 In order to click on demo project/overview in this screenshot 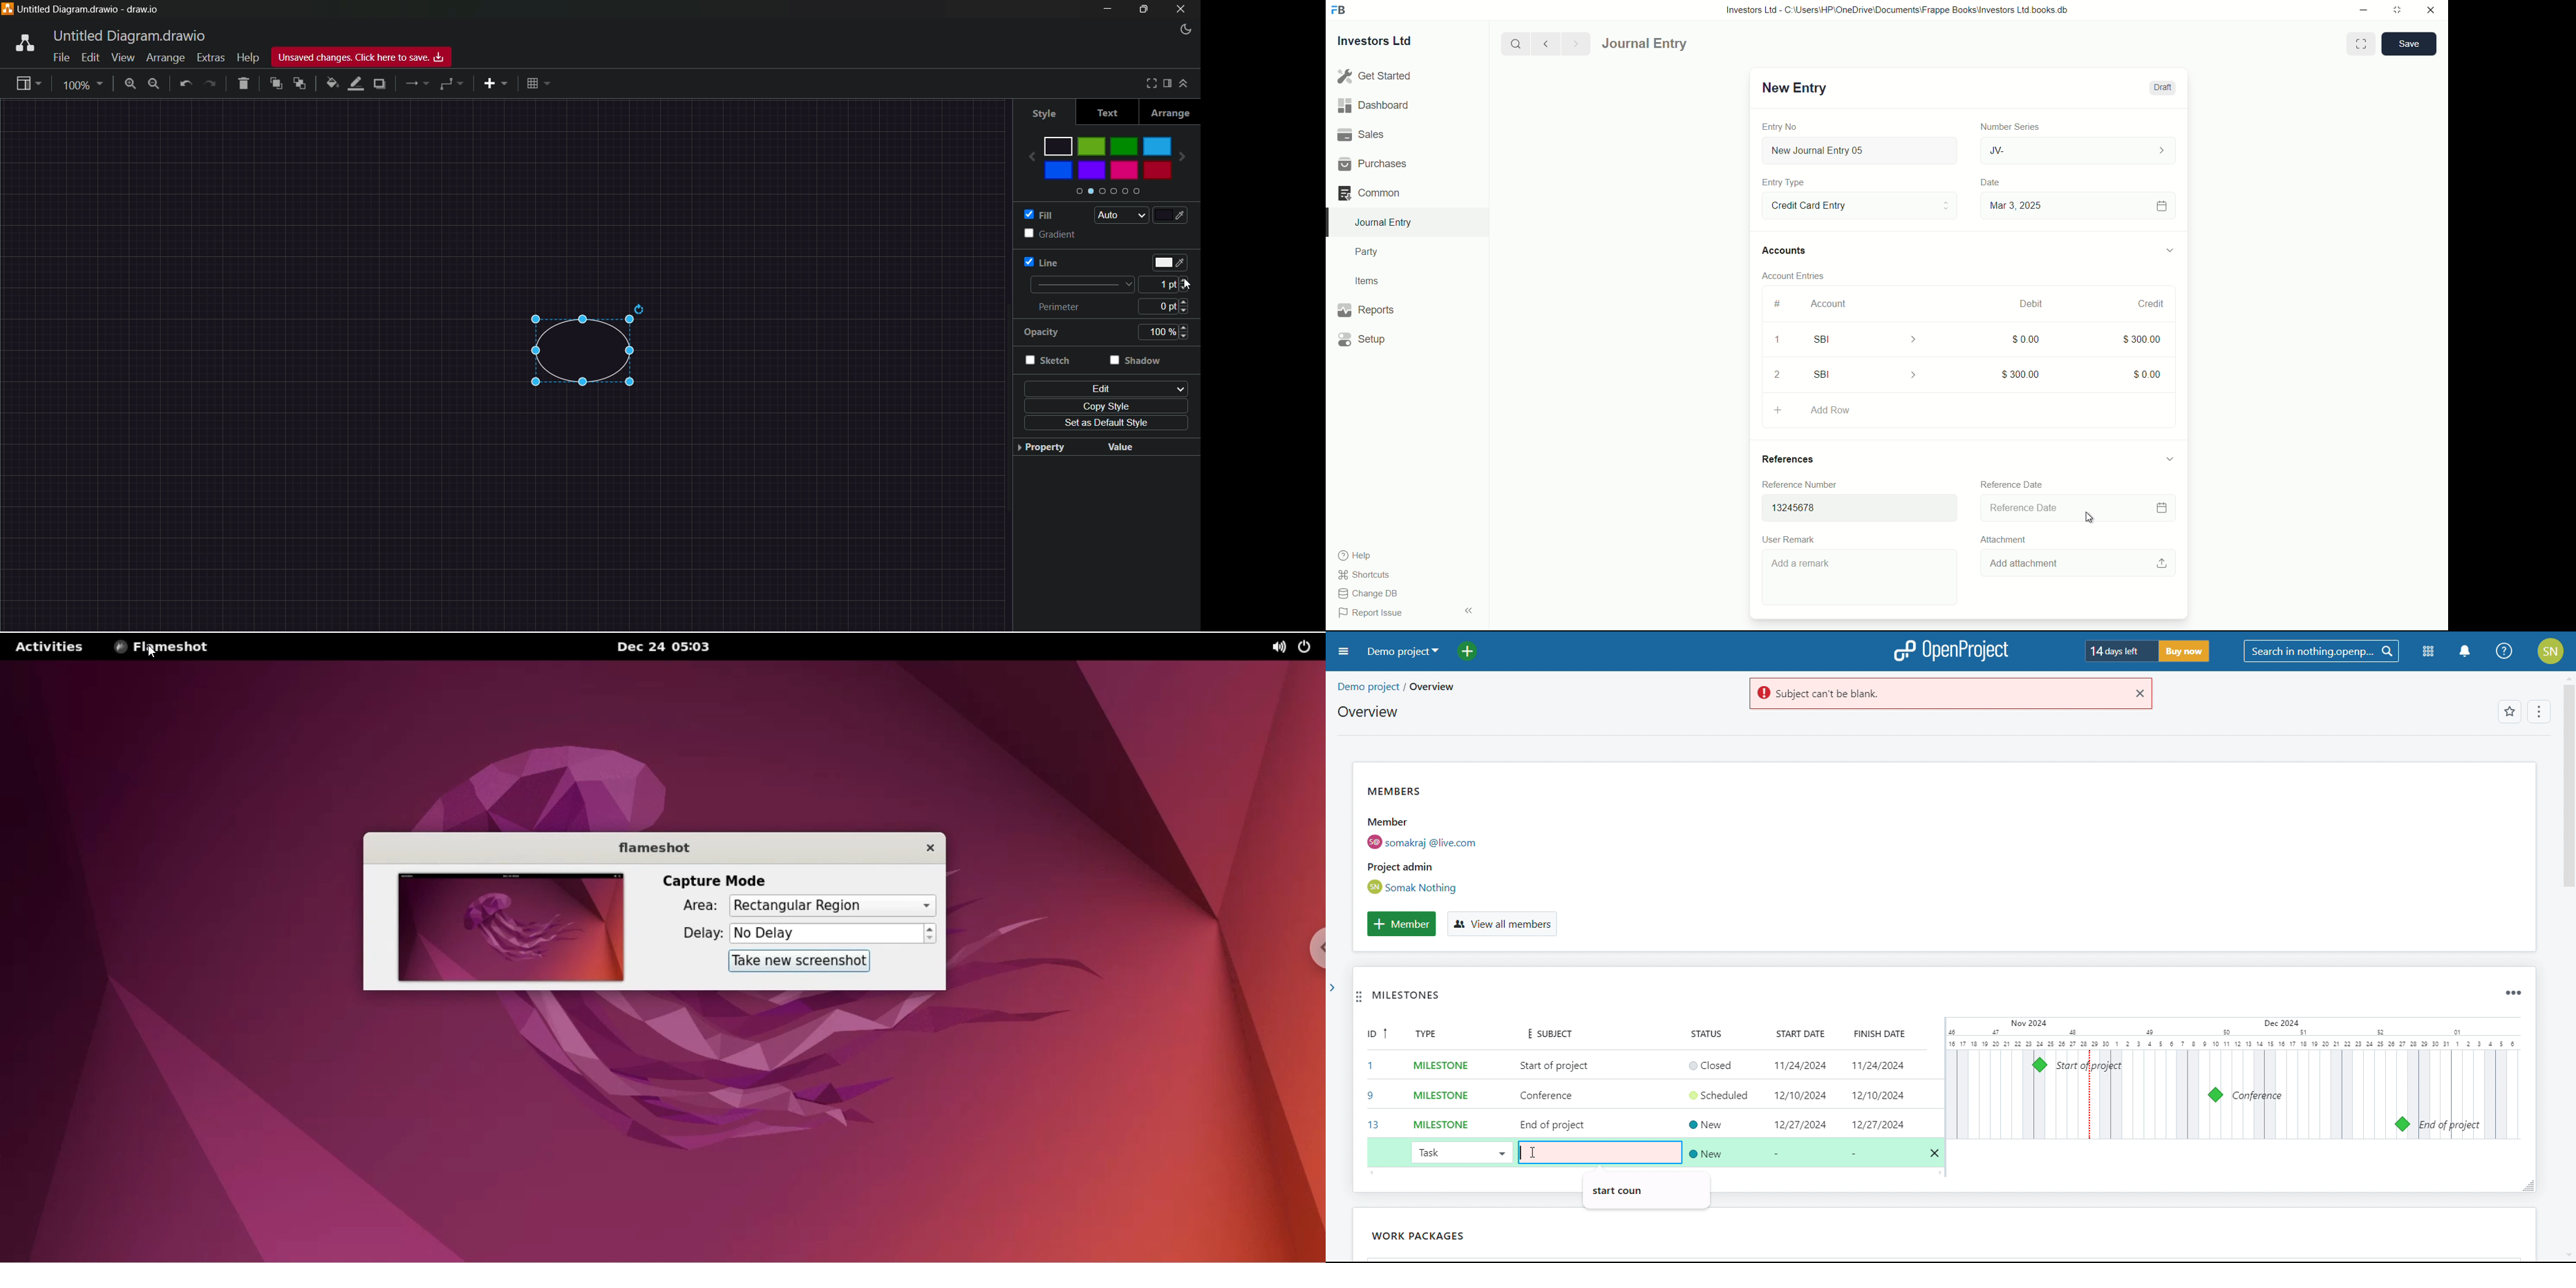, I will do `click(1395, 687)`.